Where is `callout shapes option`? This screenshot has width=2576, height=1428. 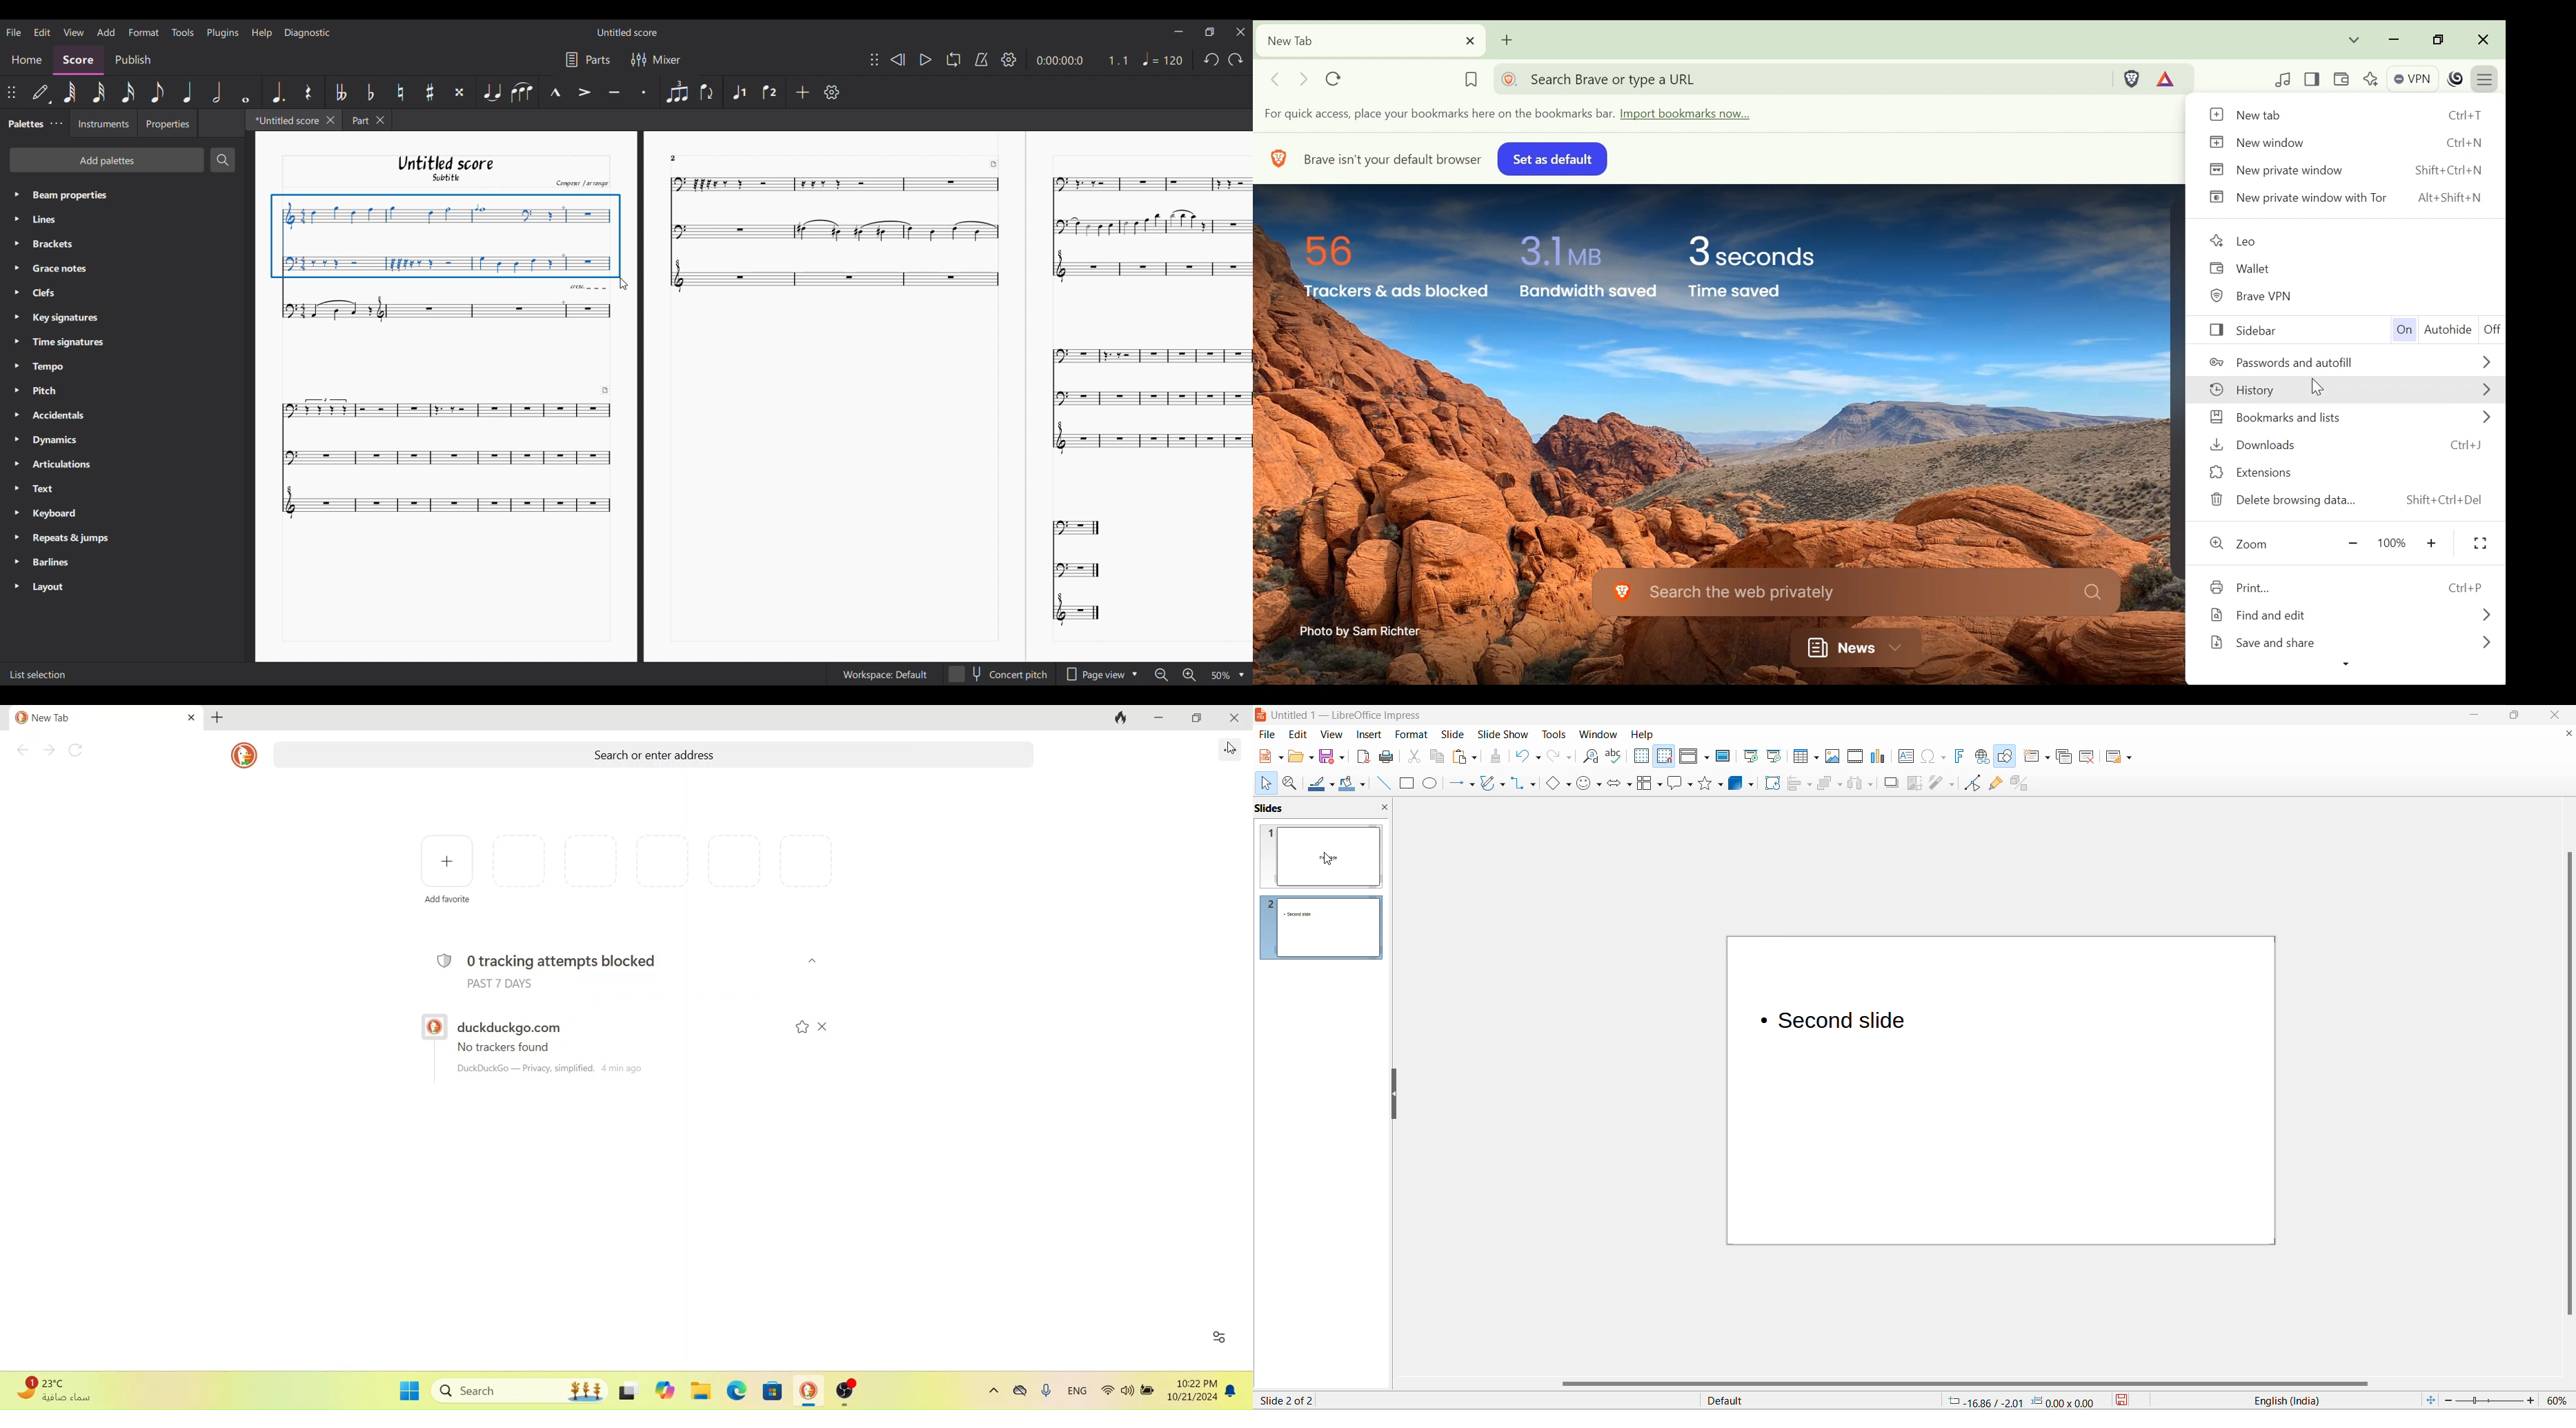
callout shapes option is located at coordinates (1688, 783).